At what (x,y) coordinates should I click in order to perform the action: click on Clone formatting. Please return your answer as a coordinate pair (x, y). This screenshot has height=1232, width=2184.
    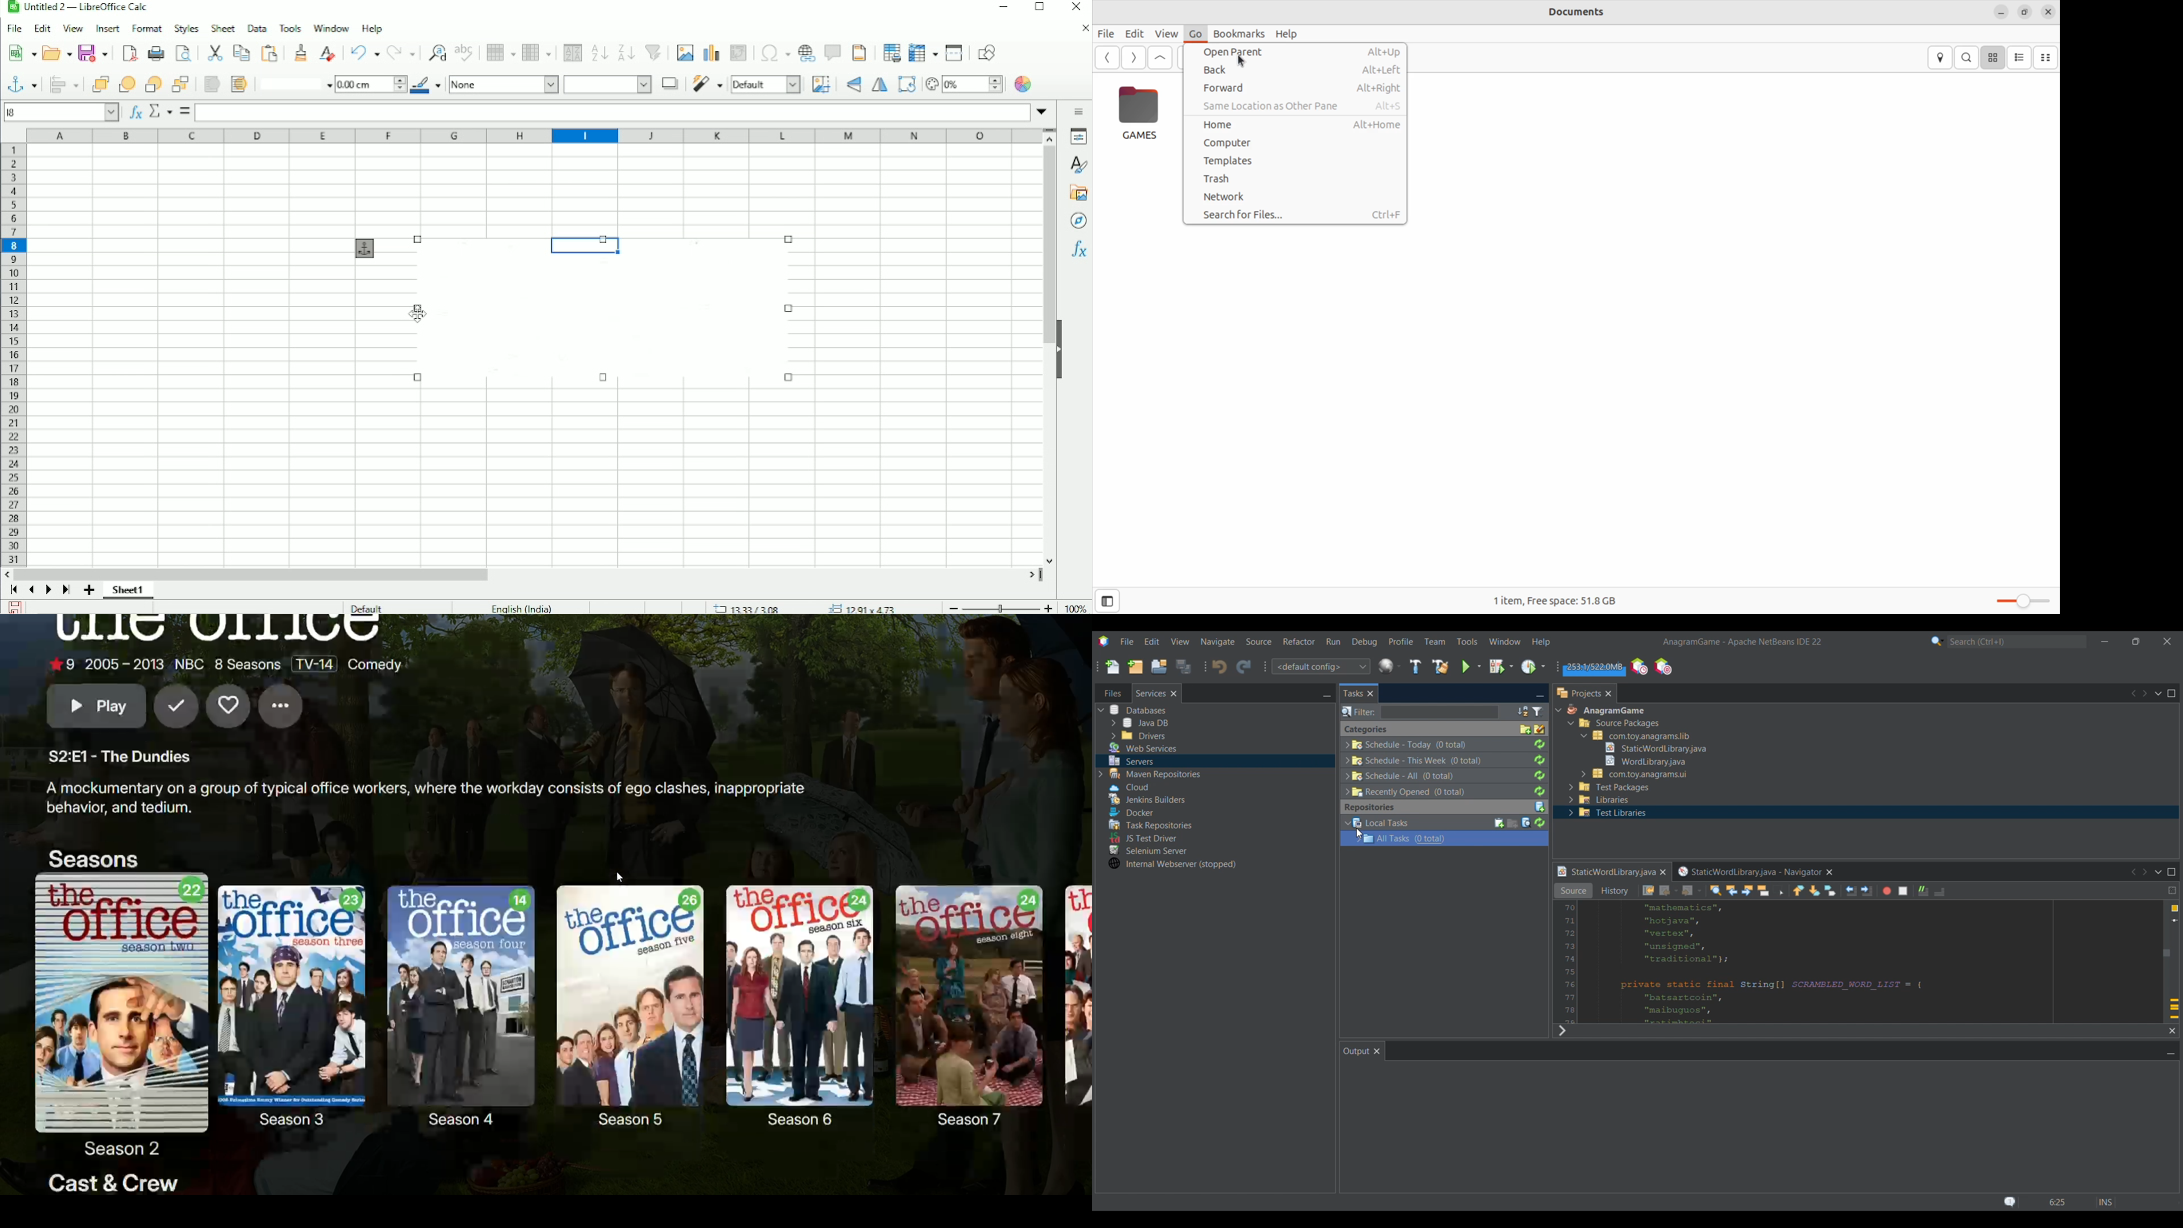
    Looking at the image, I should click on (302, 52).